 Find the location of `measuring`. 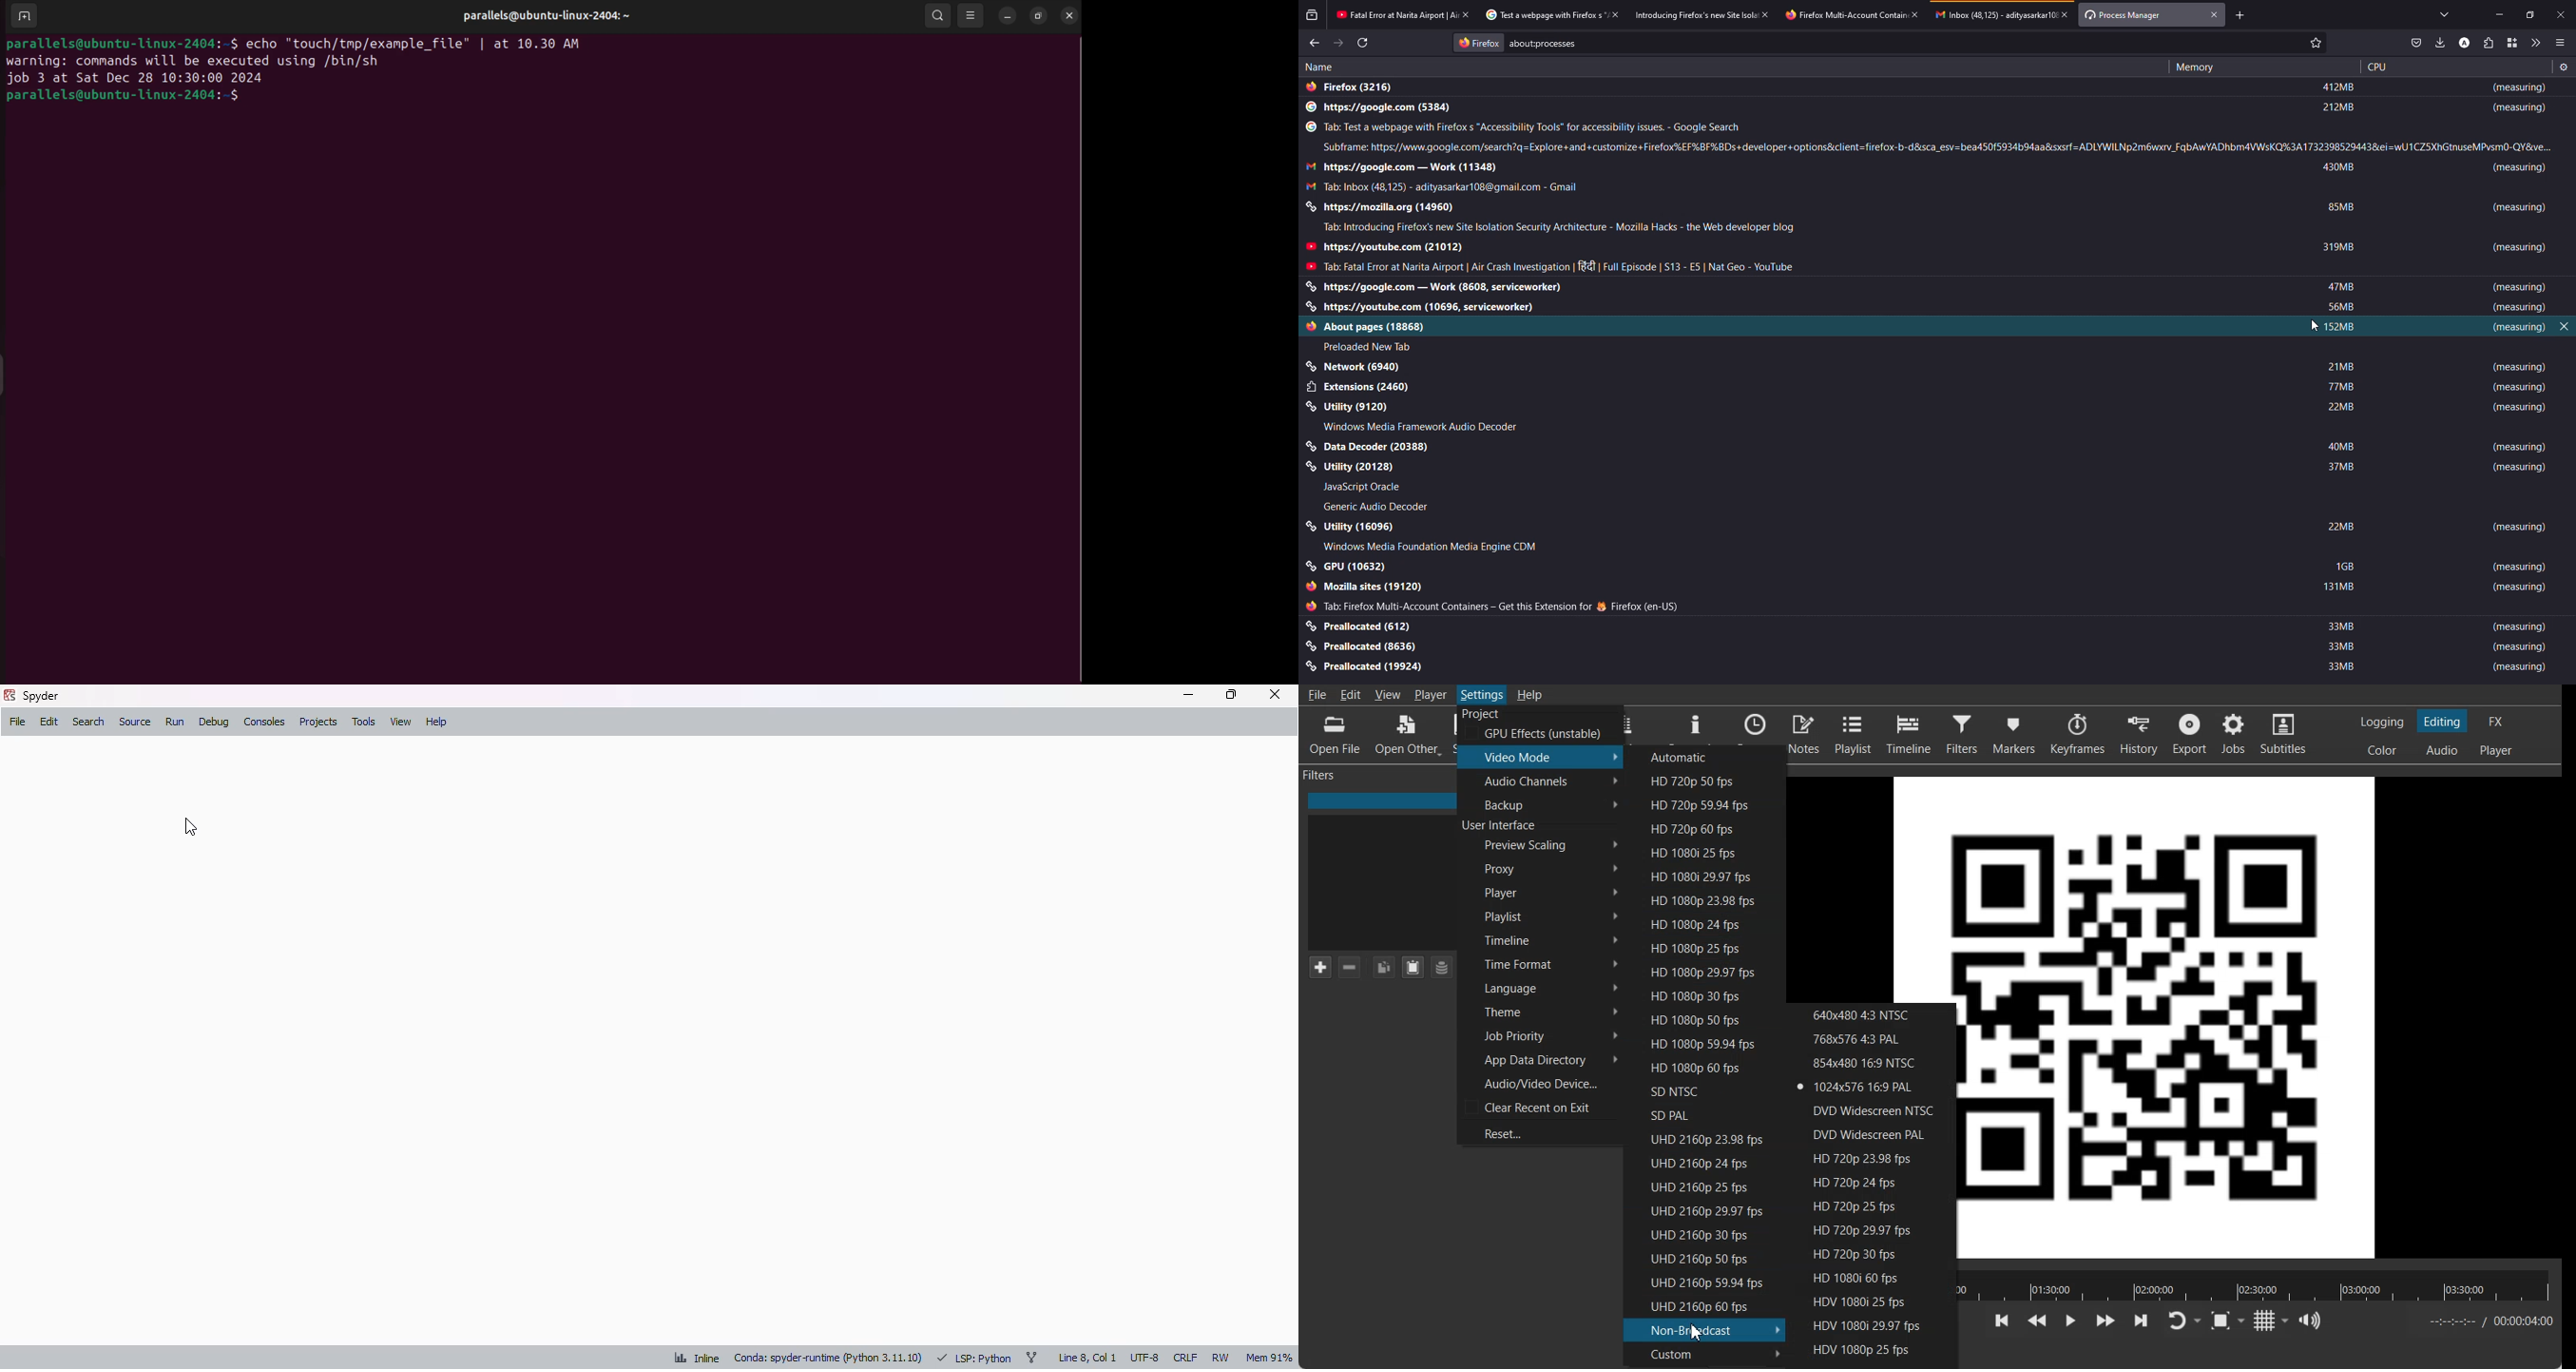

measuring is located at coordinates (2514, 246).